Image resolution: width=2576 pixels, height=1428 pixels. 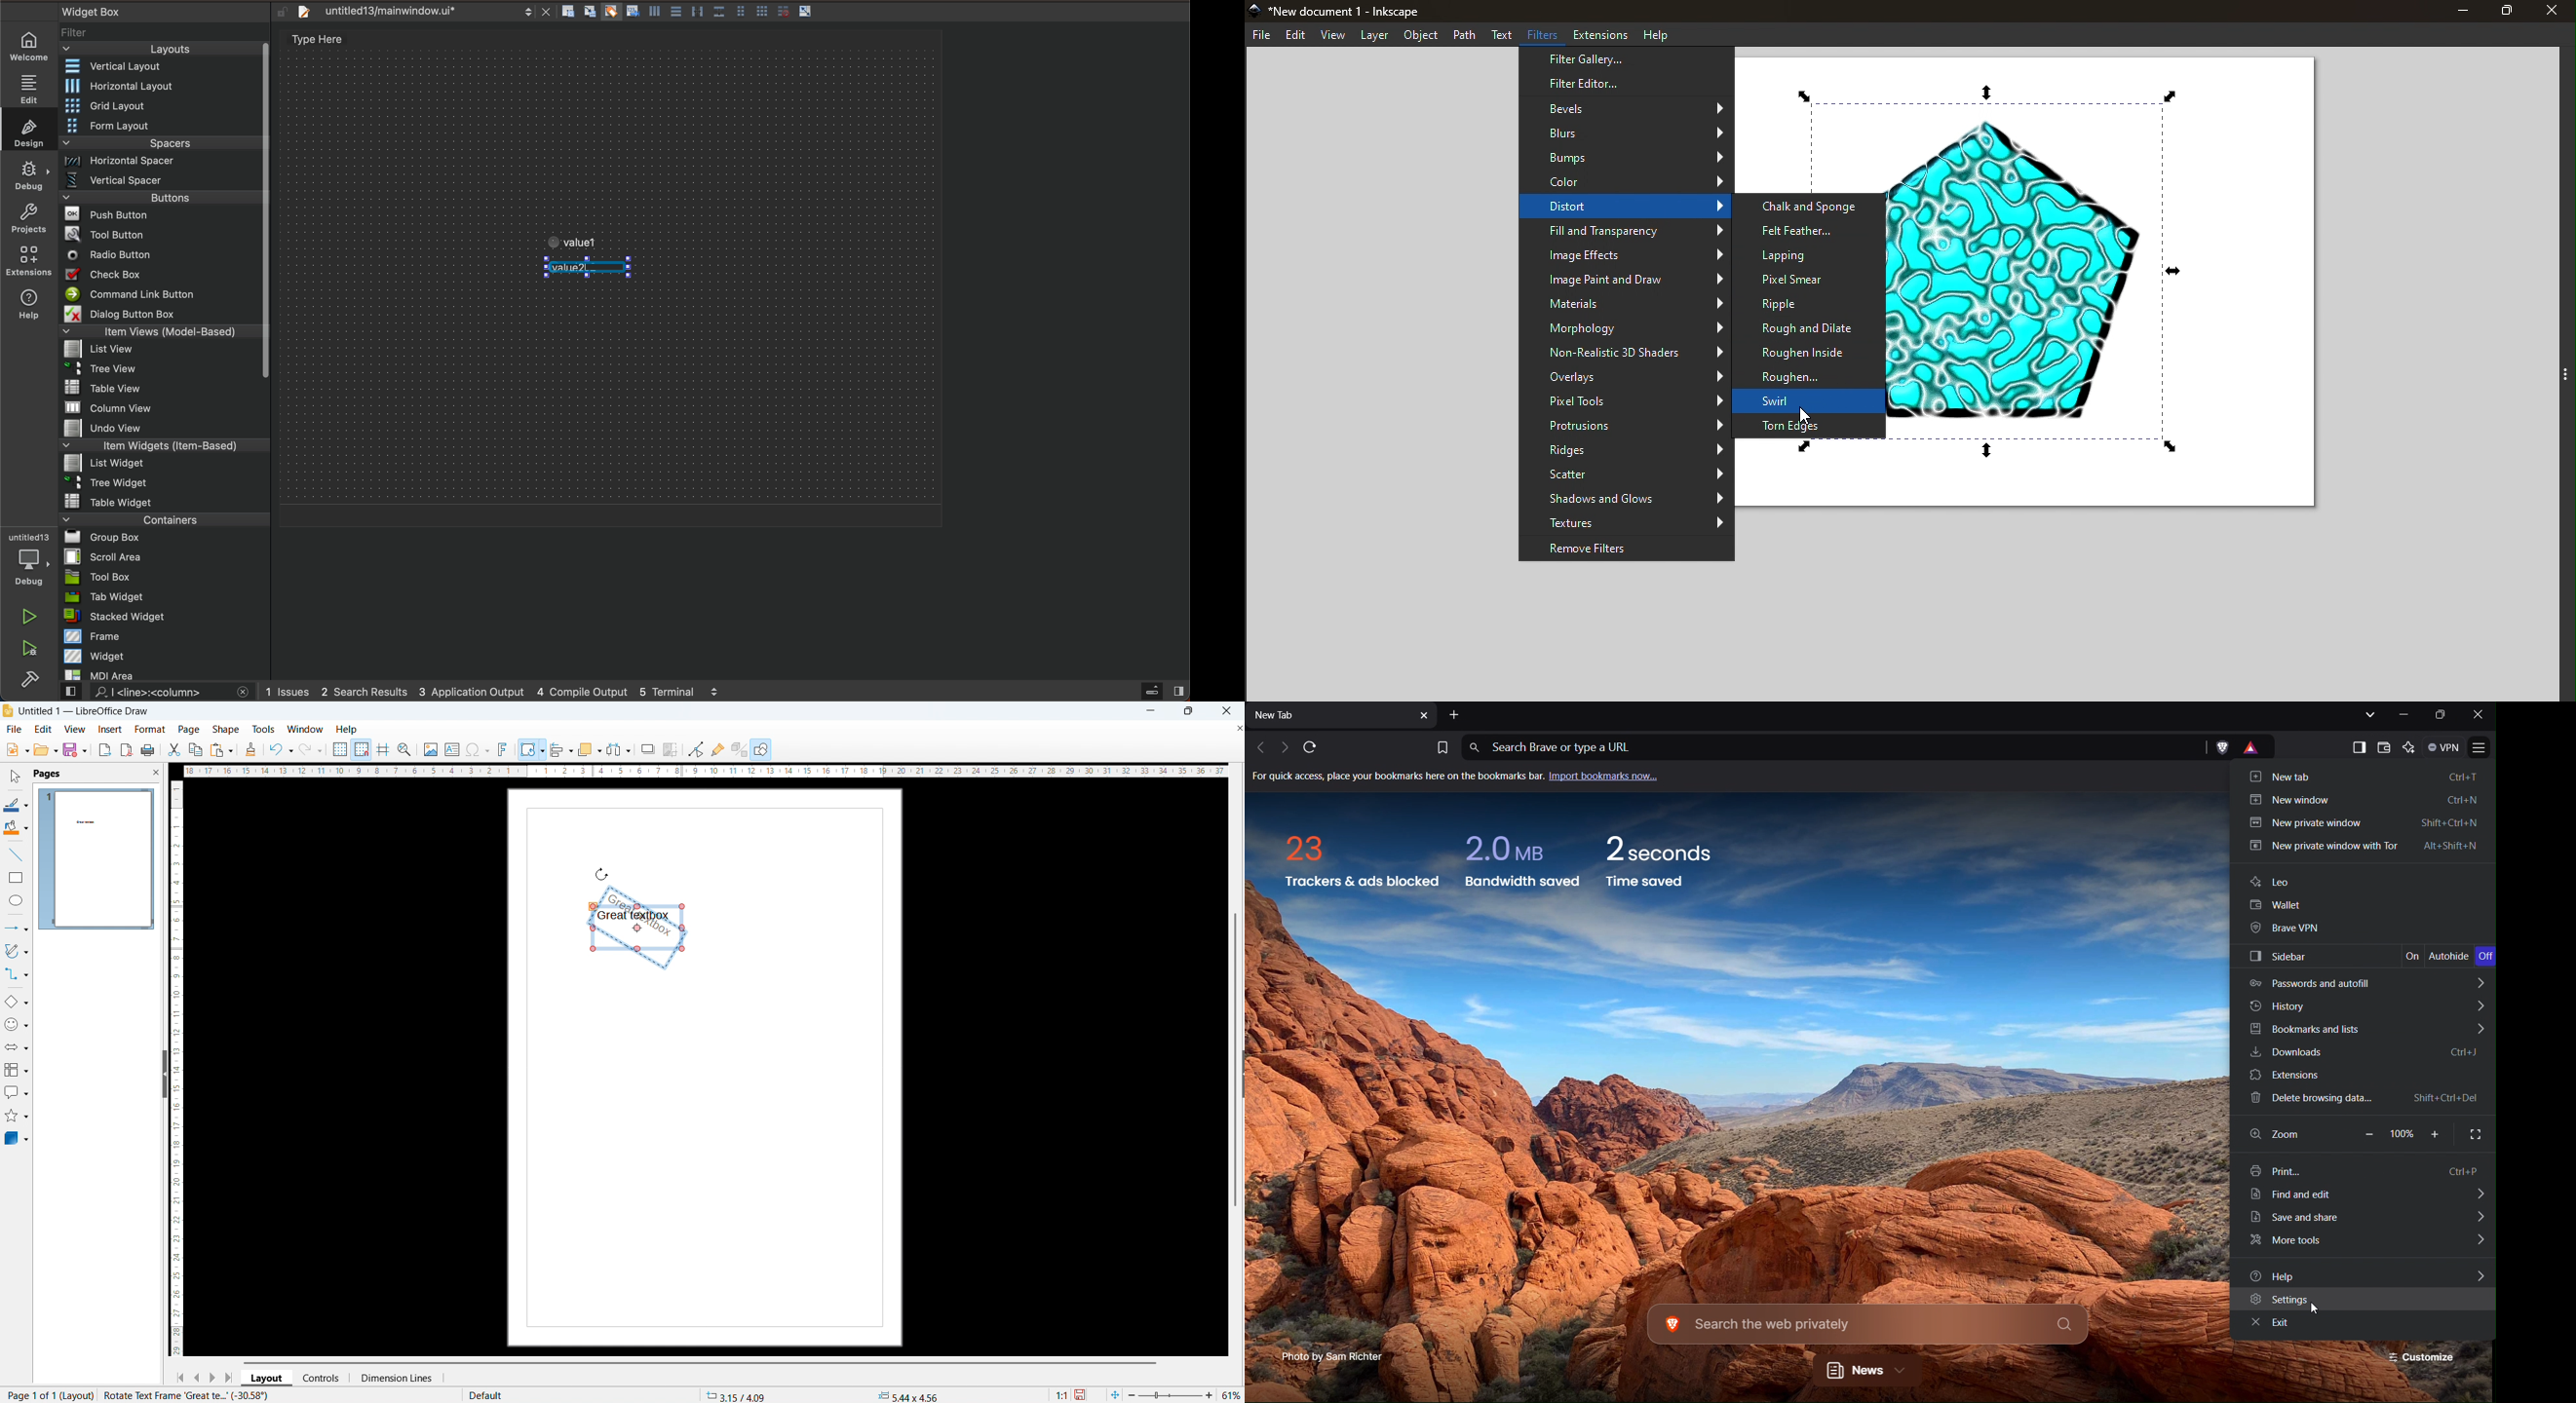 I want to click on fit to page , so click(x=1115, y=1395).